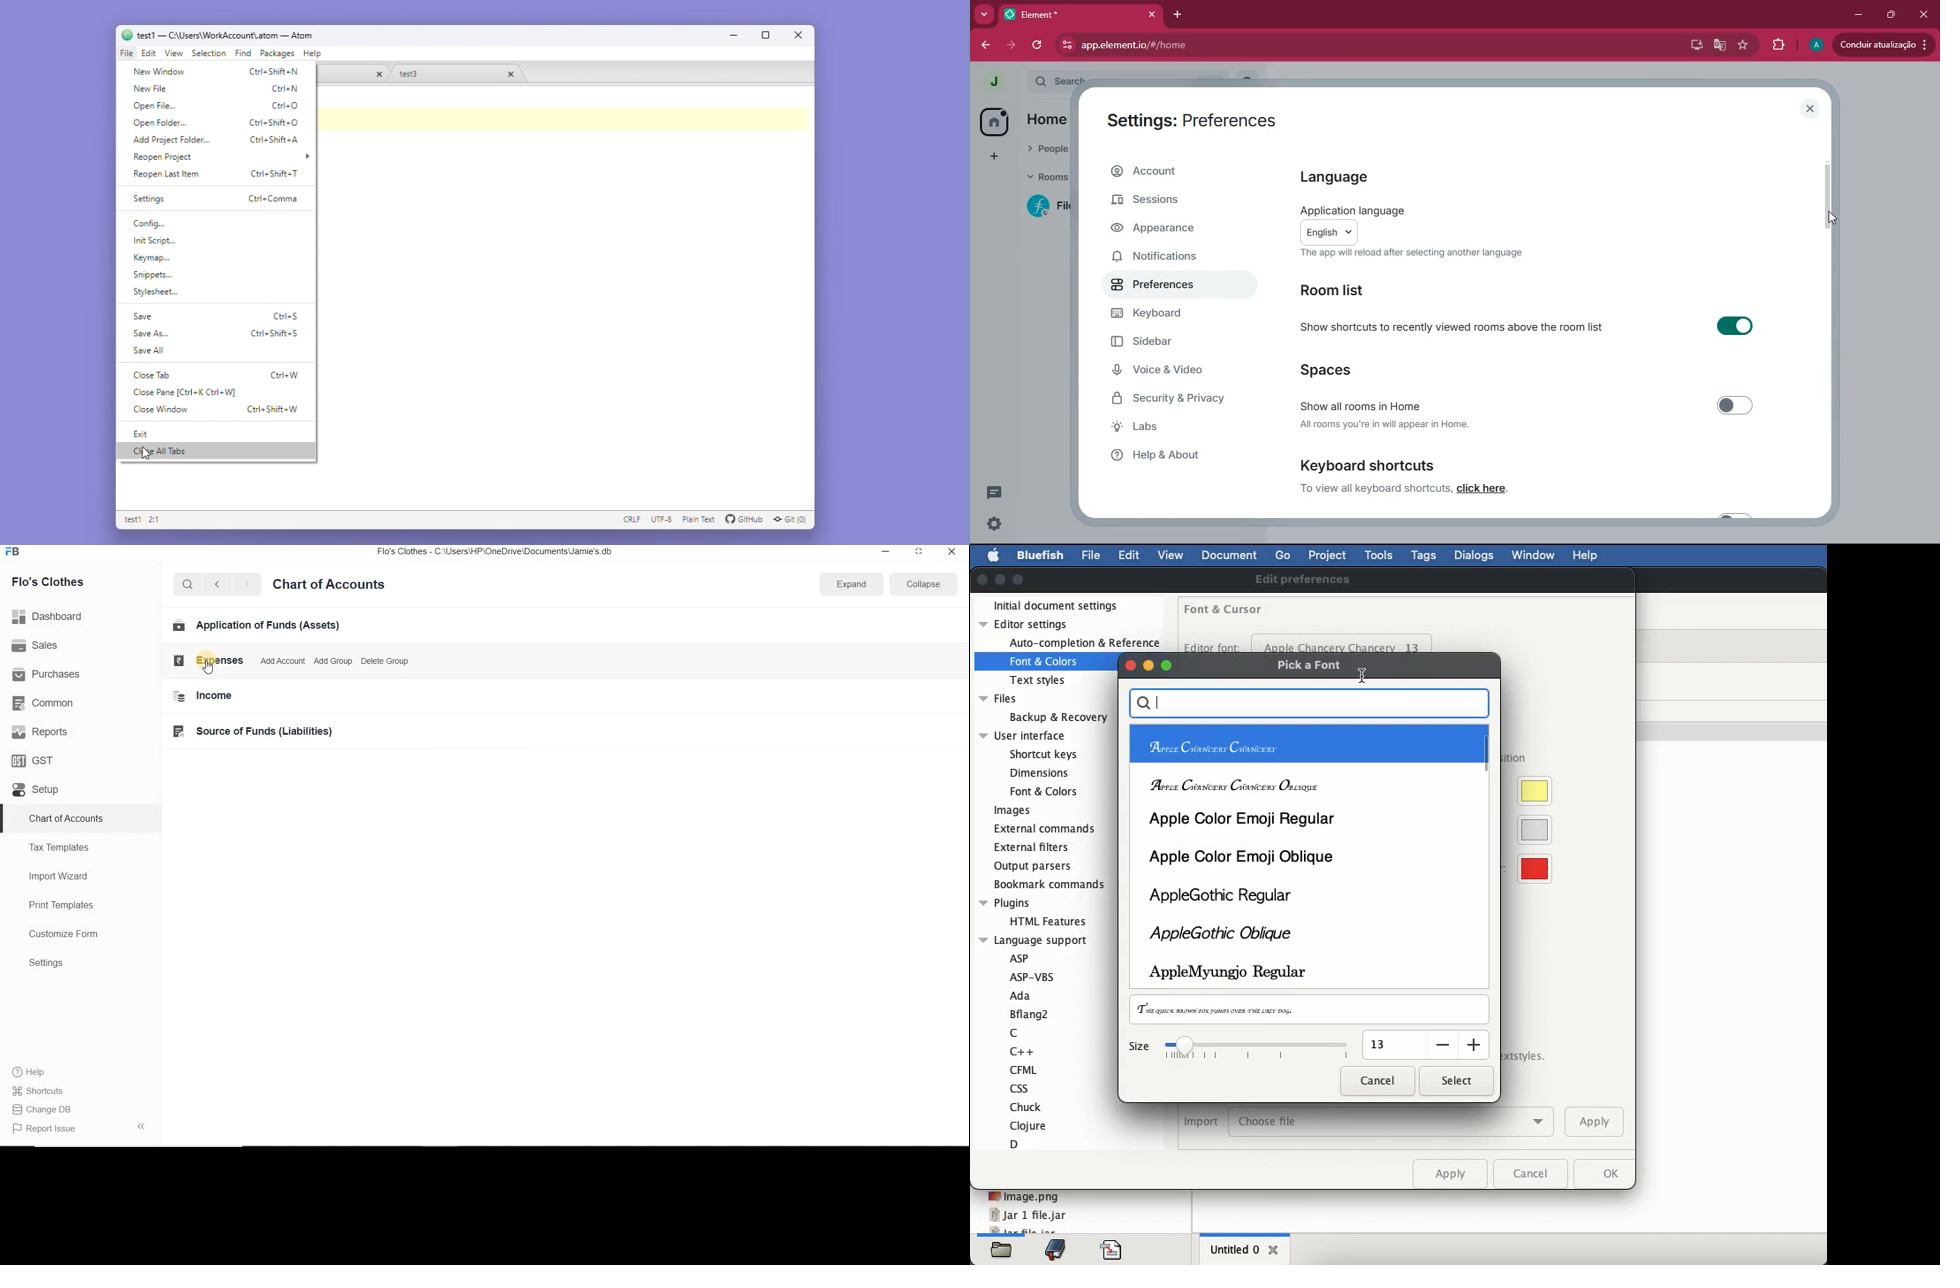 Image resolution: width=1960 pixels, height=1288 pixels. I want to click on Dashboard, so click(50, 615).